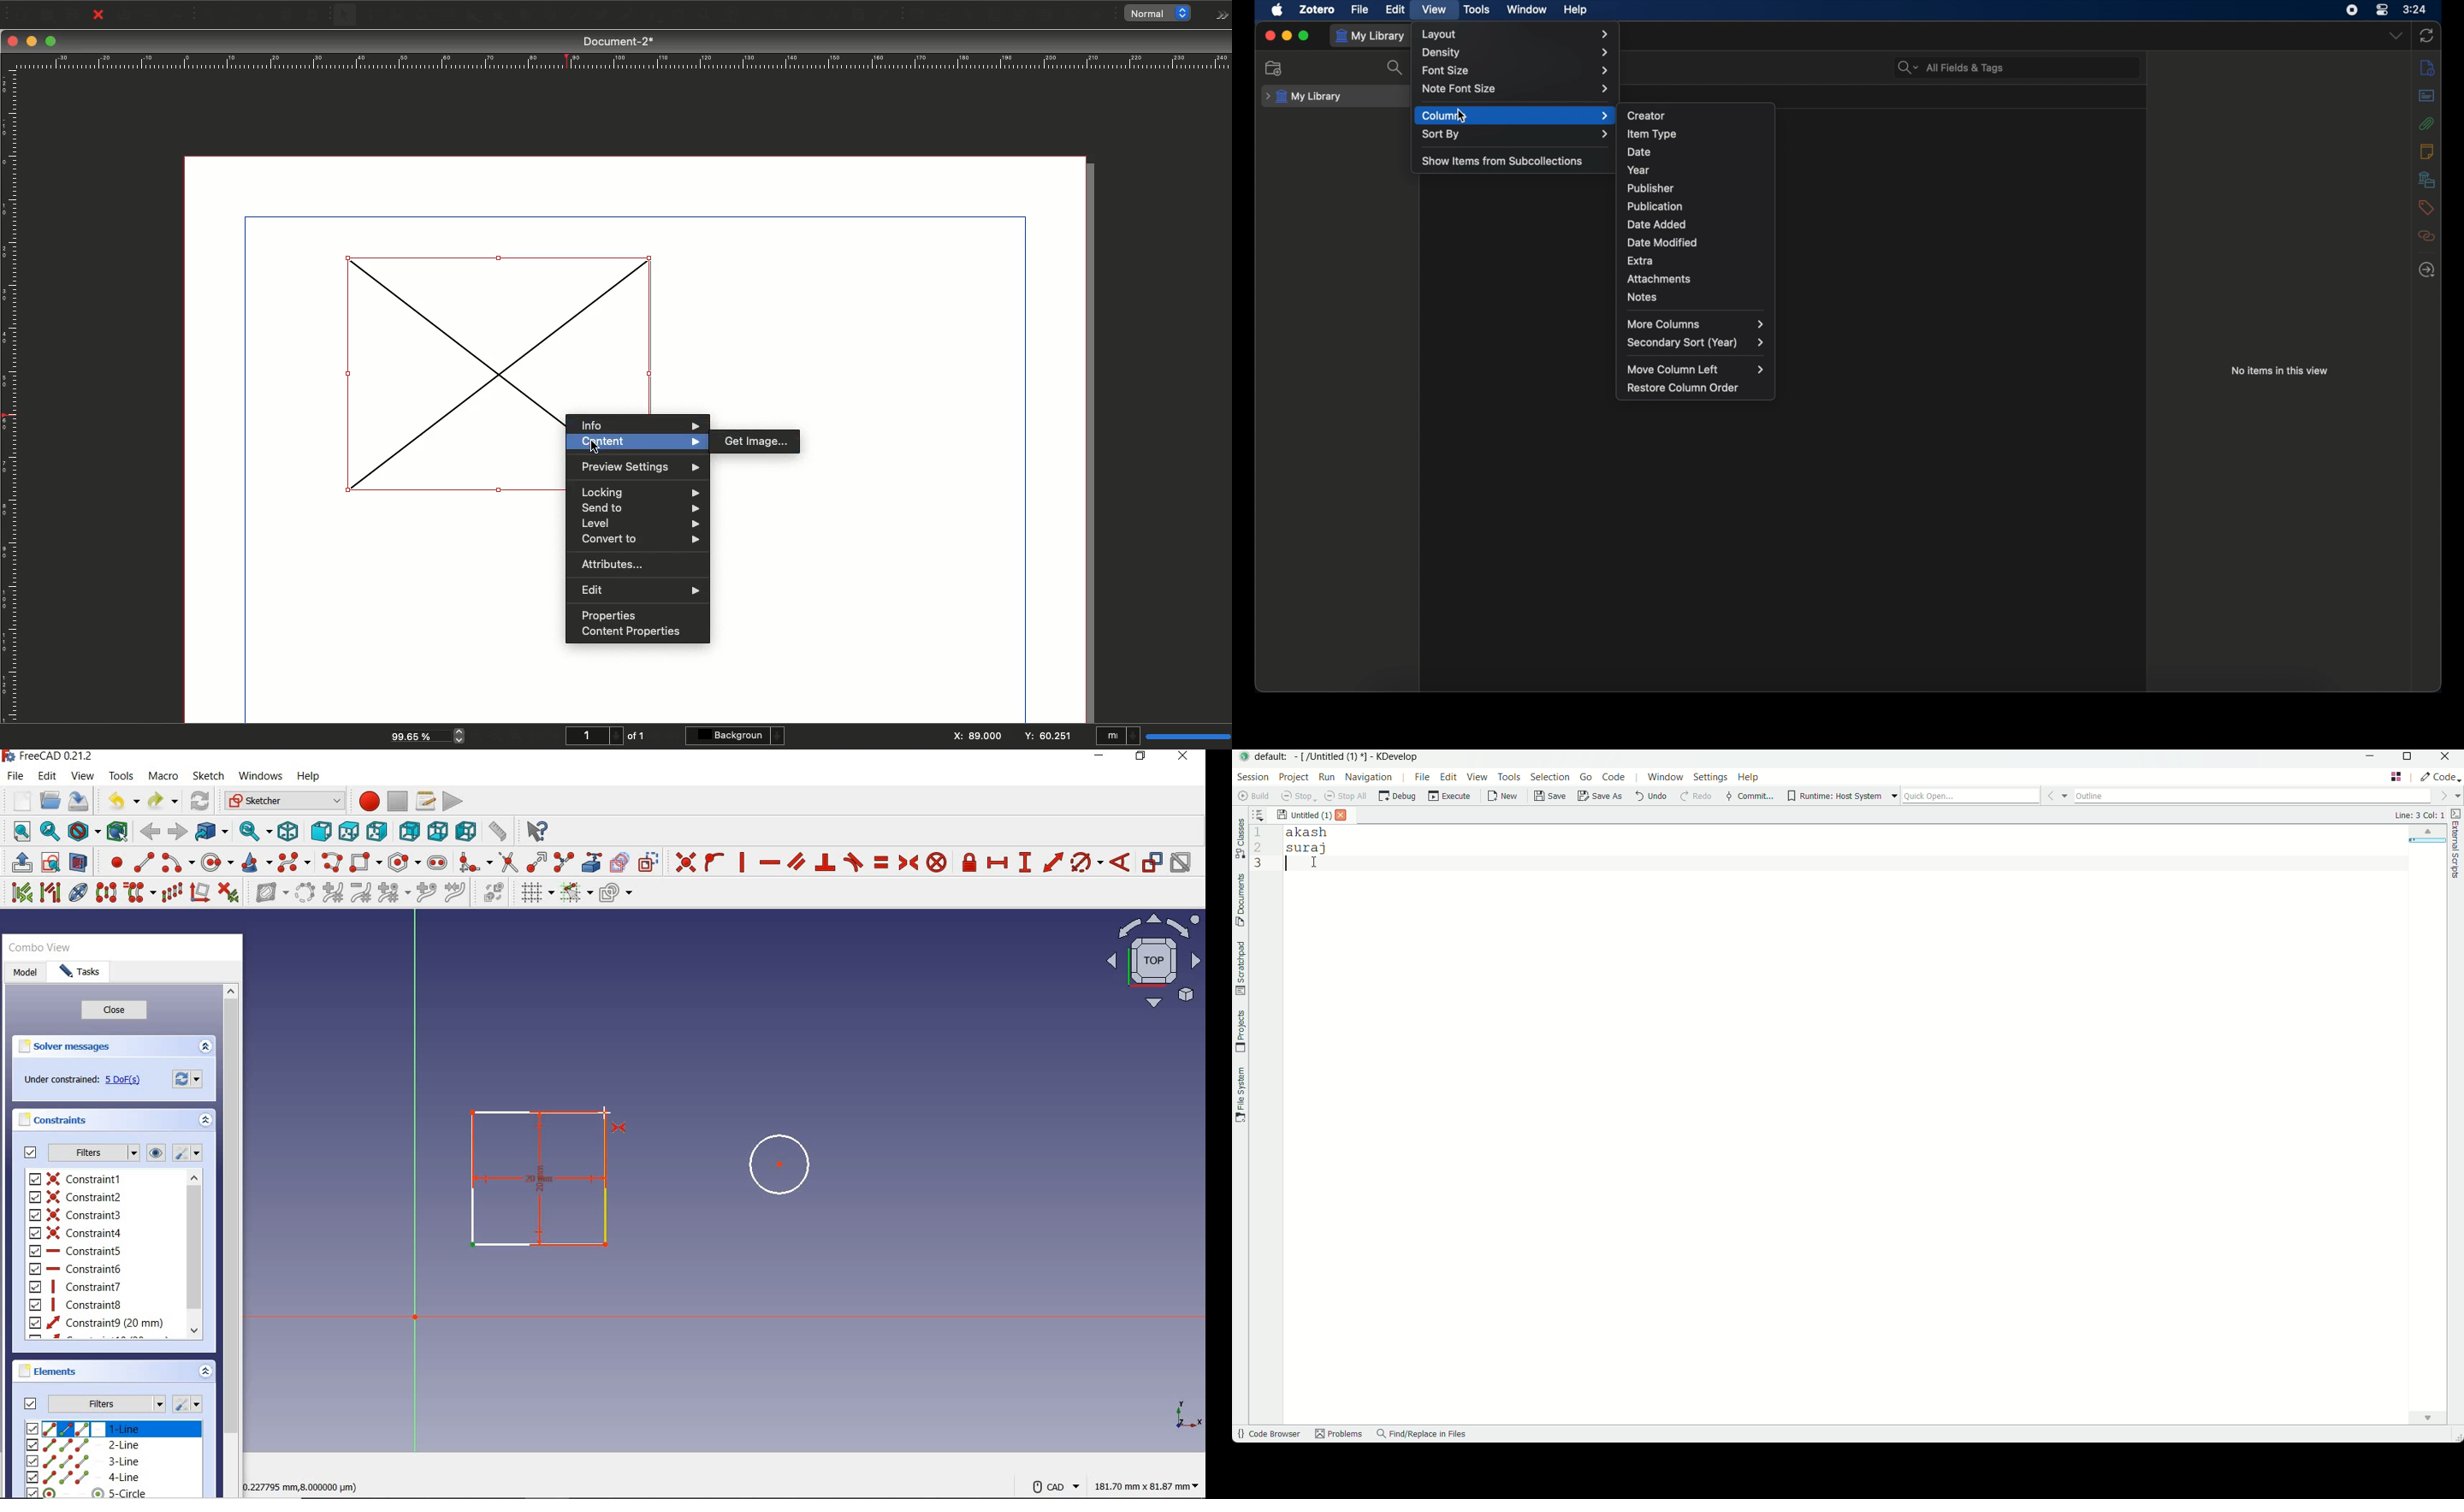 This screenshot has width=2464, height=1512. I want to click on isometric, so click(289, 833).